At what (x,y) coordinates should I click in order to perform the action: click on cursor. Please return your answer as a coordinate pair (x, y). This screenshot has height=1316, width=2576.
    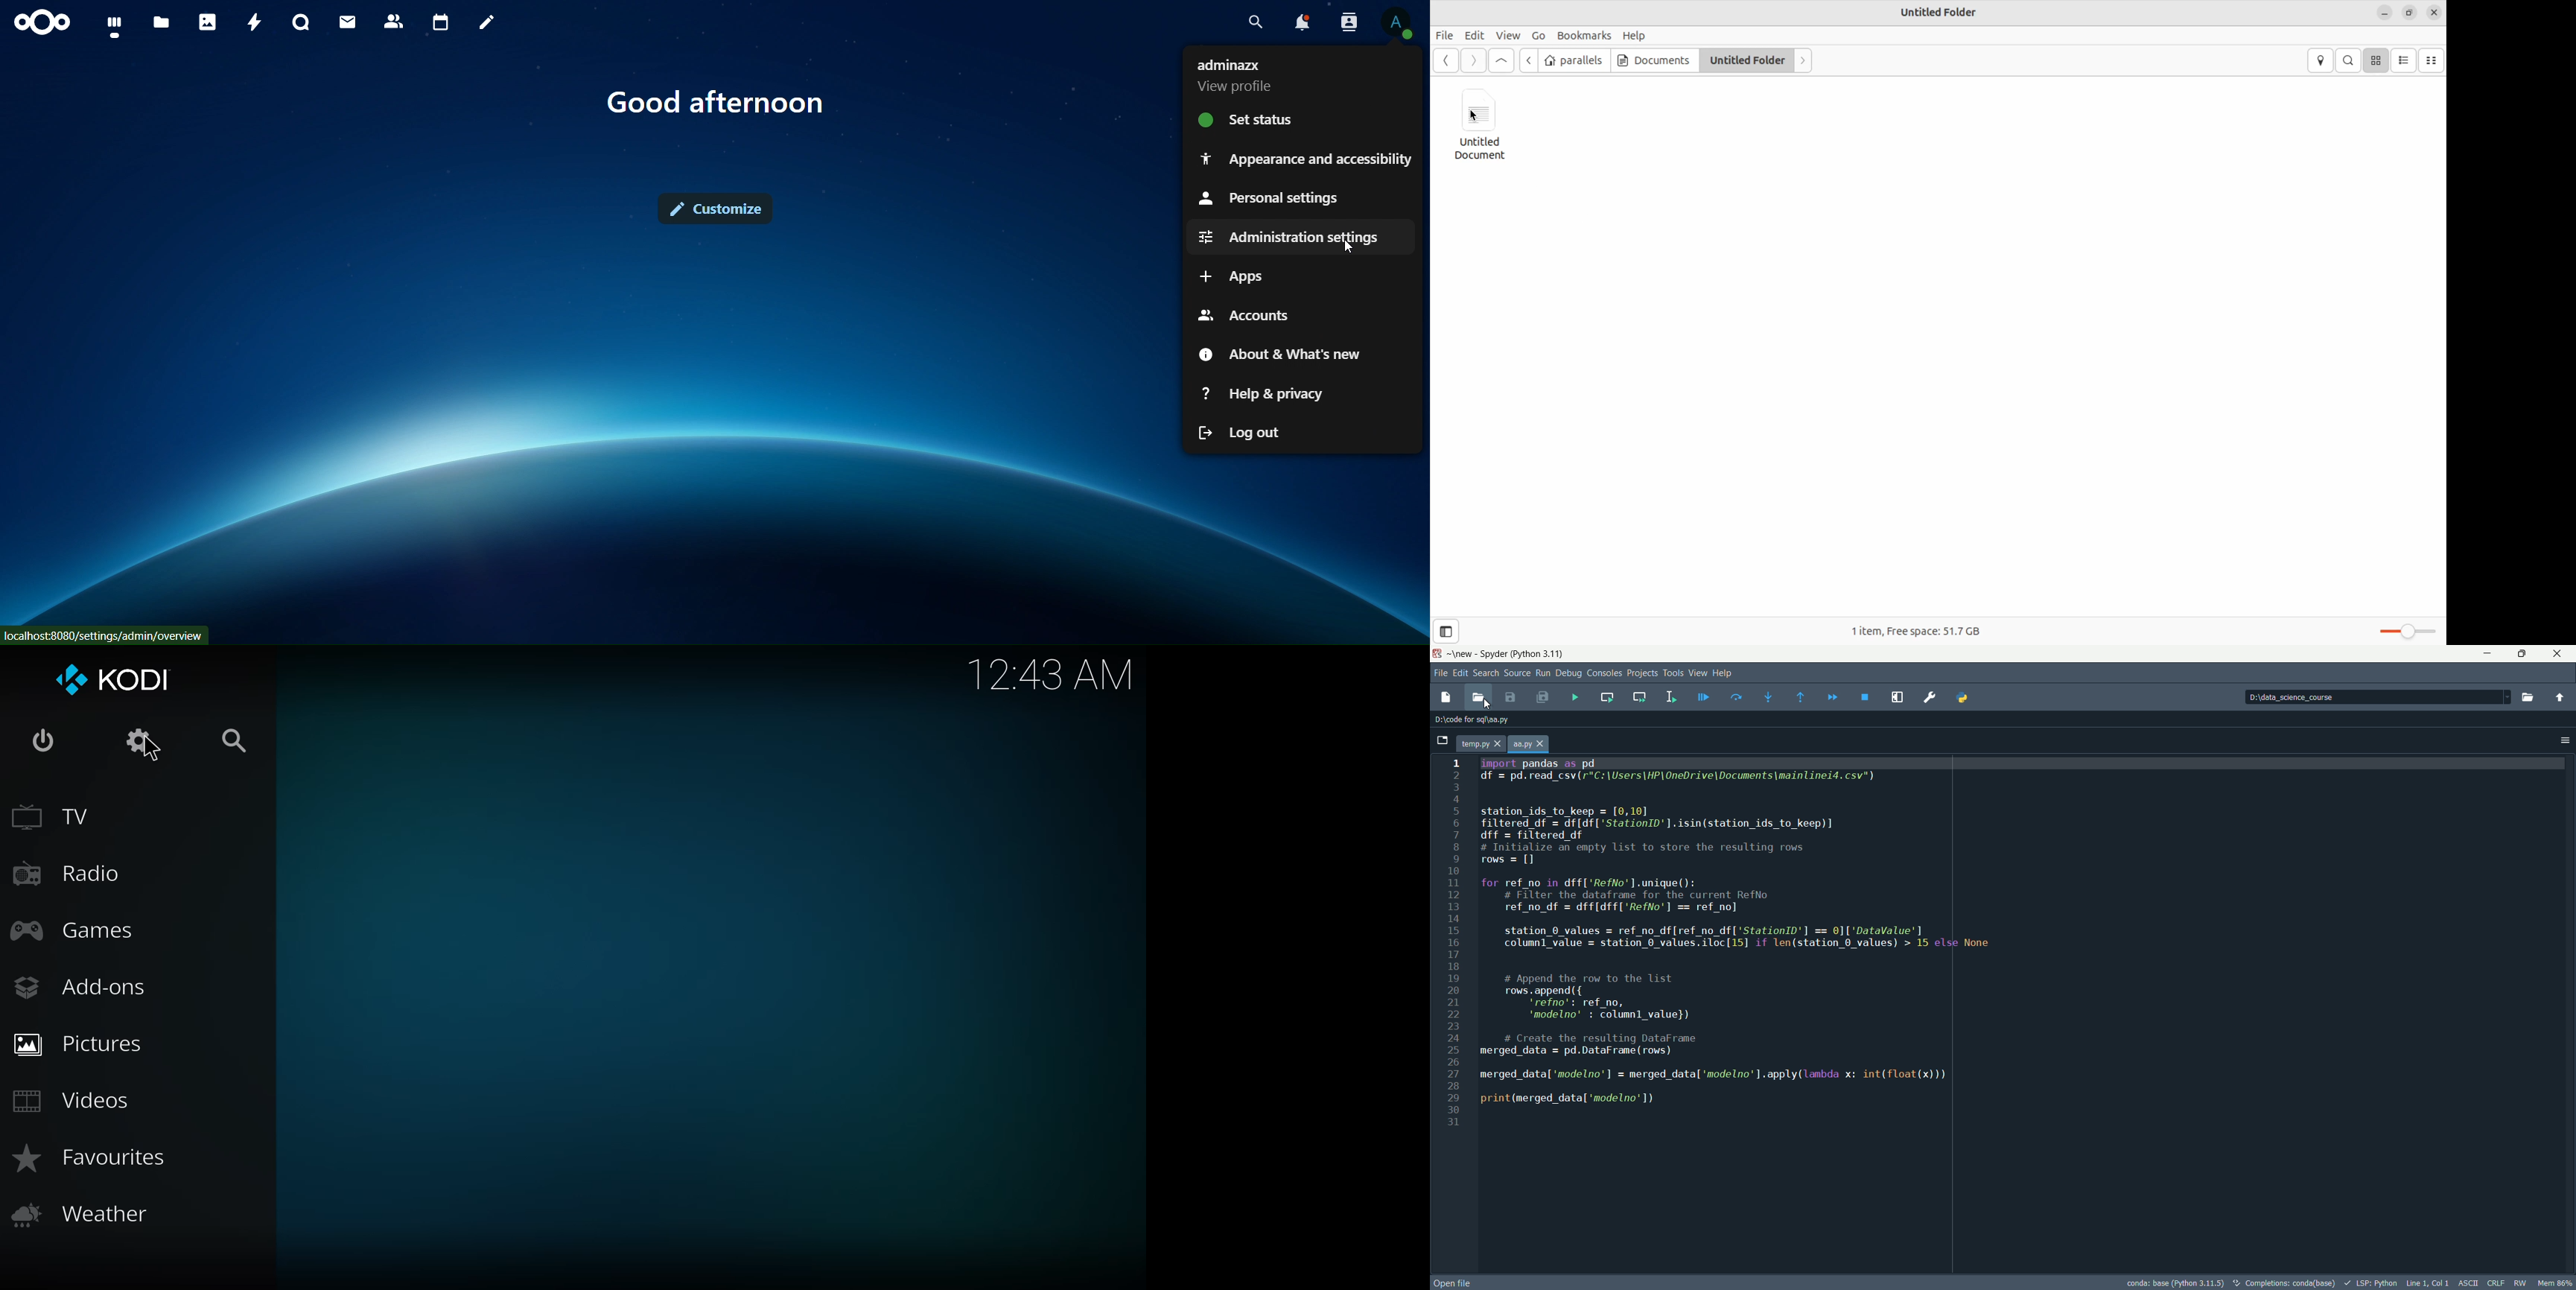
    Looking at the image, I should click on (152, 749).